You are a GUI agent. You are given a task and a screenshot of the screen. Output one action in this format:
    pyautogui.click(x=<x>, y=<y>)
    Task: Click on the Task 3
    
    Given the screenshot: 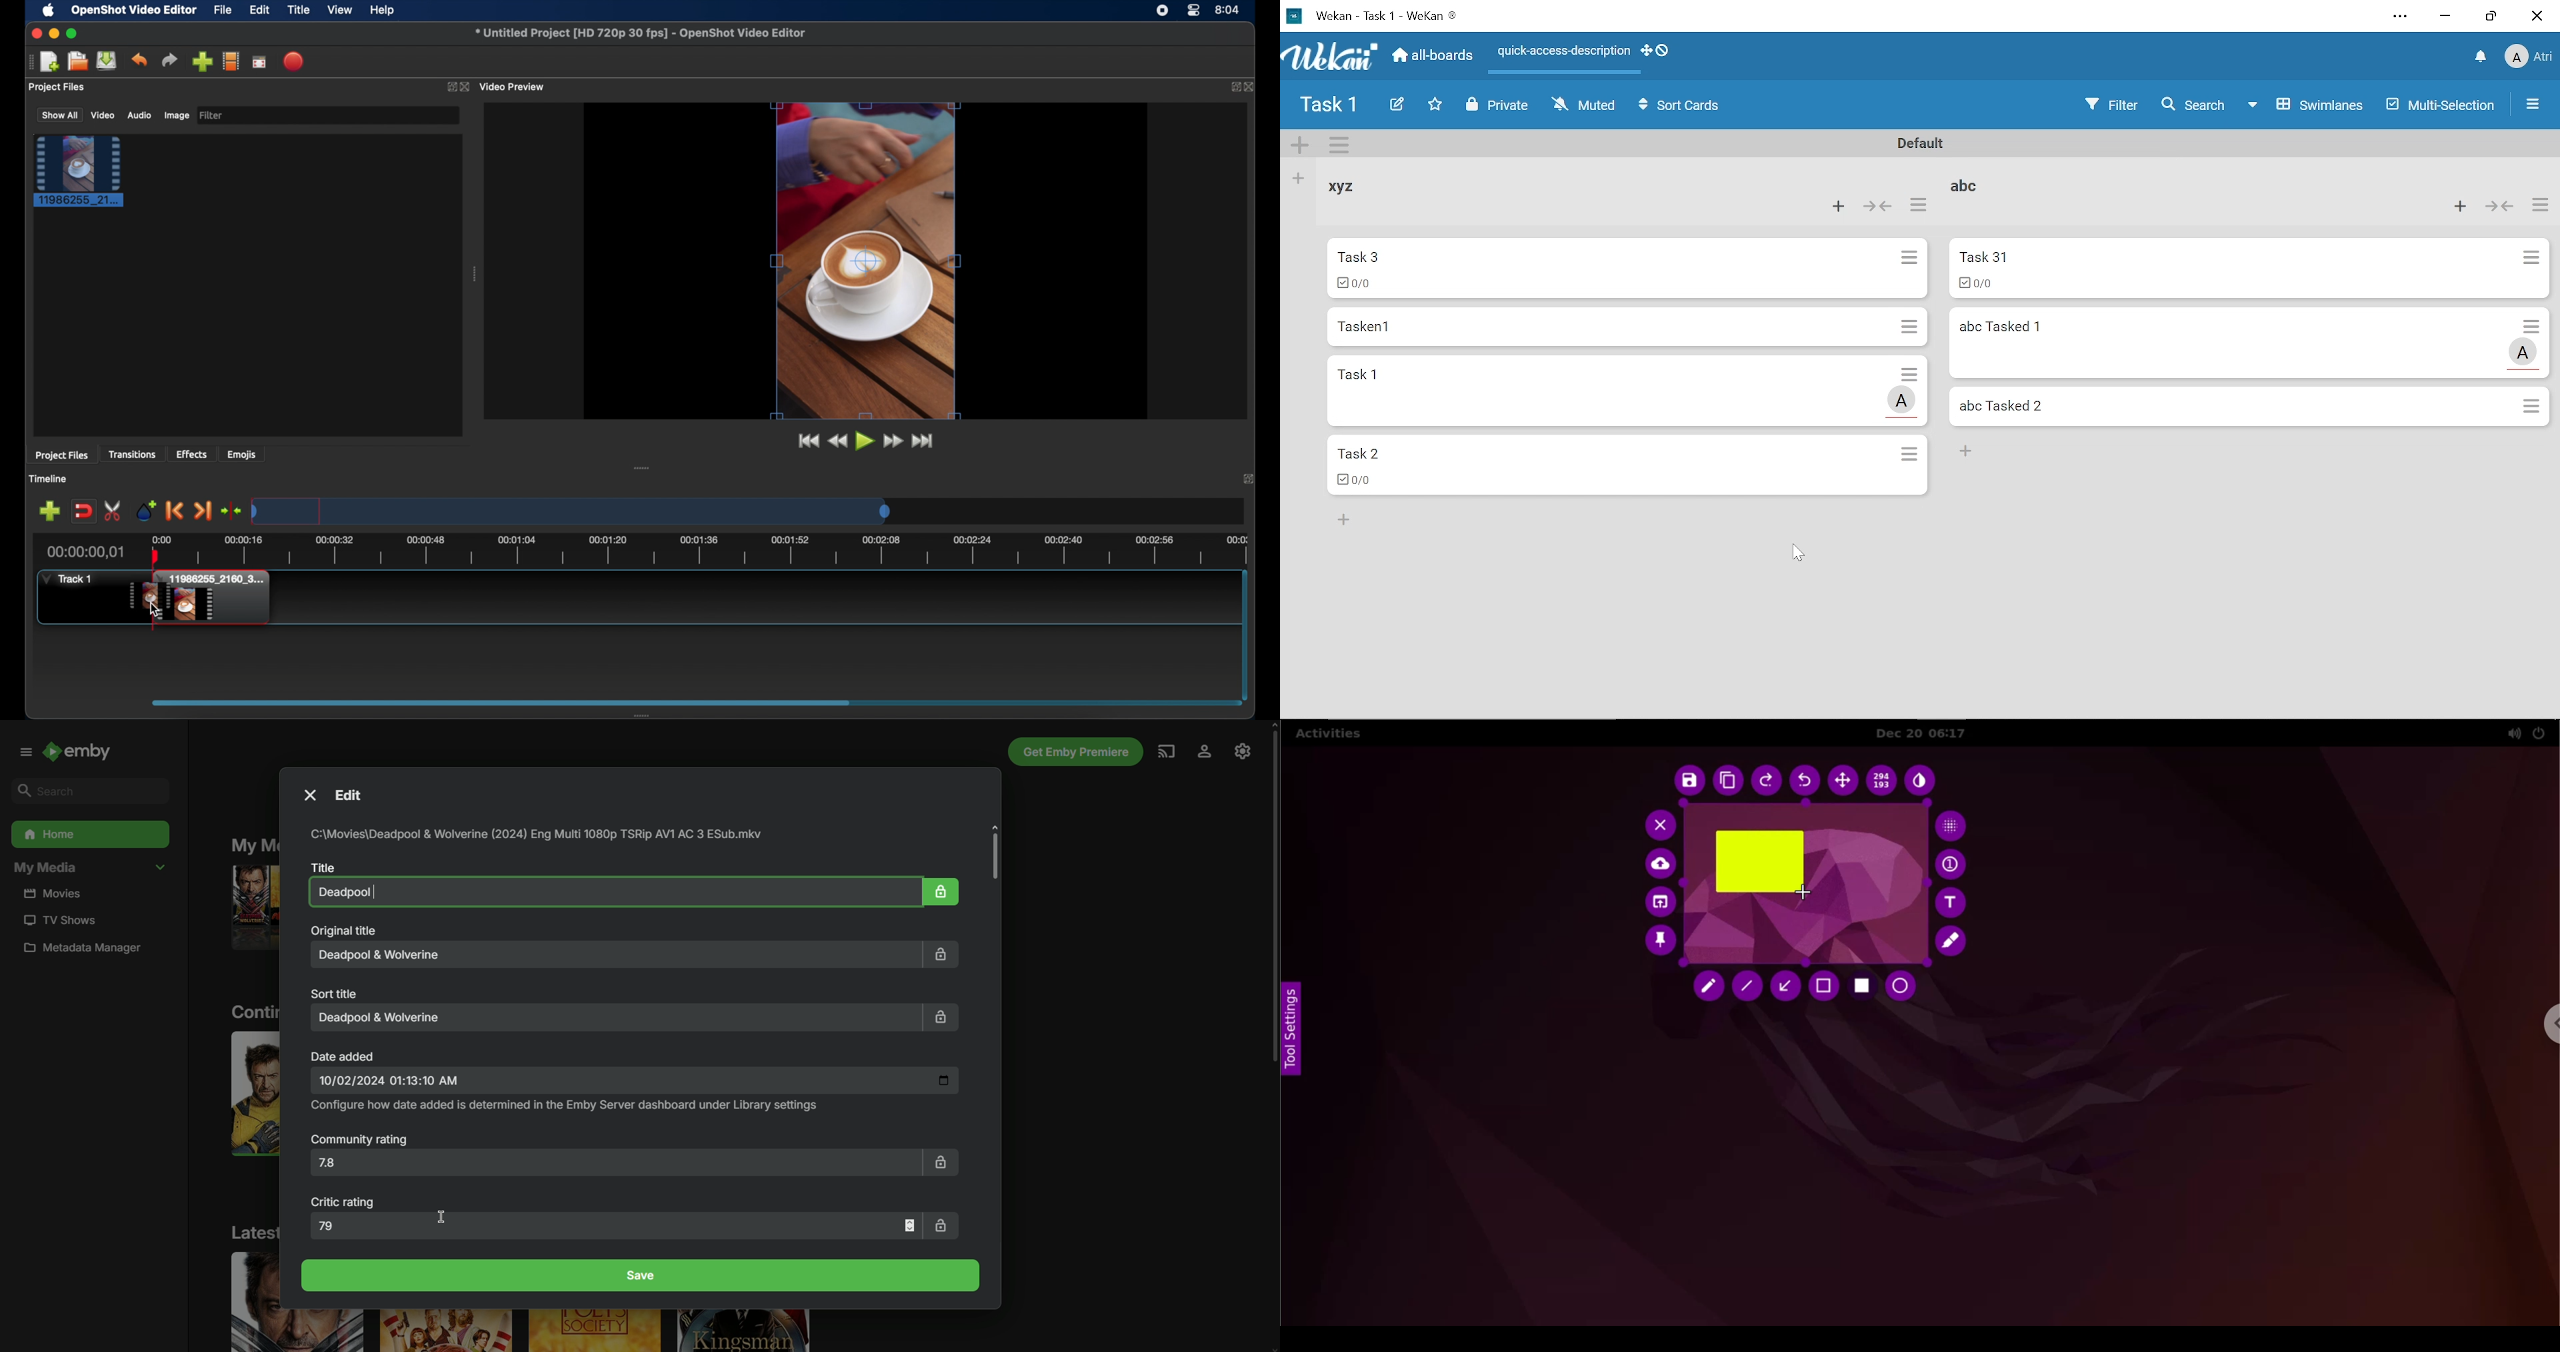 What is the action you would take?
    pyautogui.click(x=1628, y=266)
    